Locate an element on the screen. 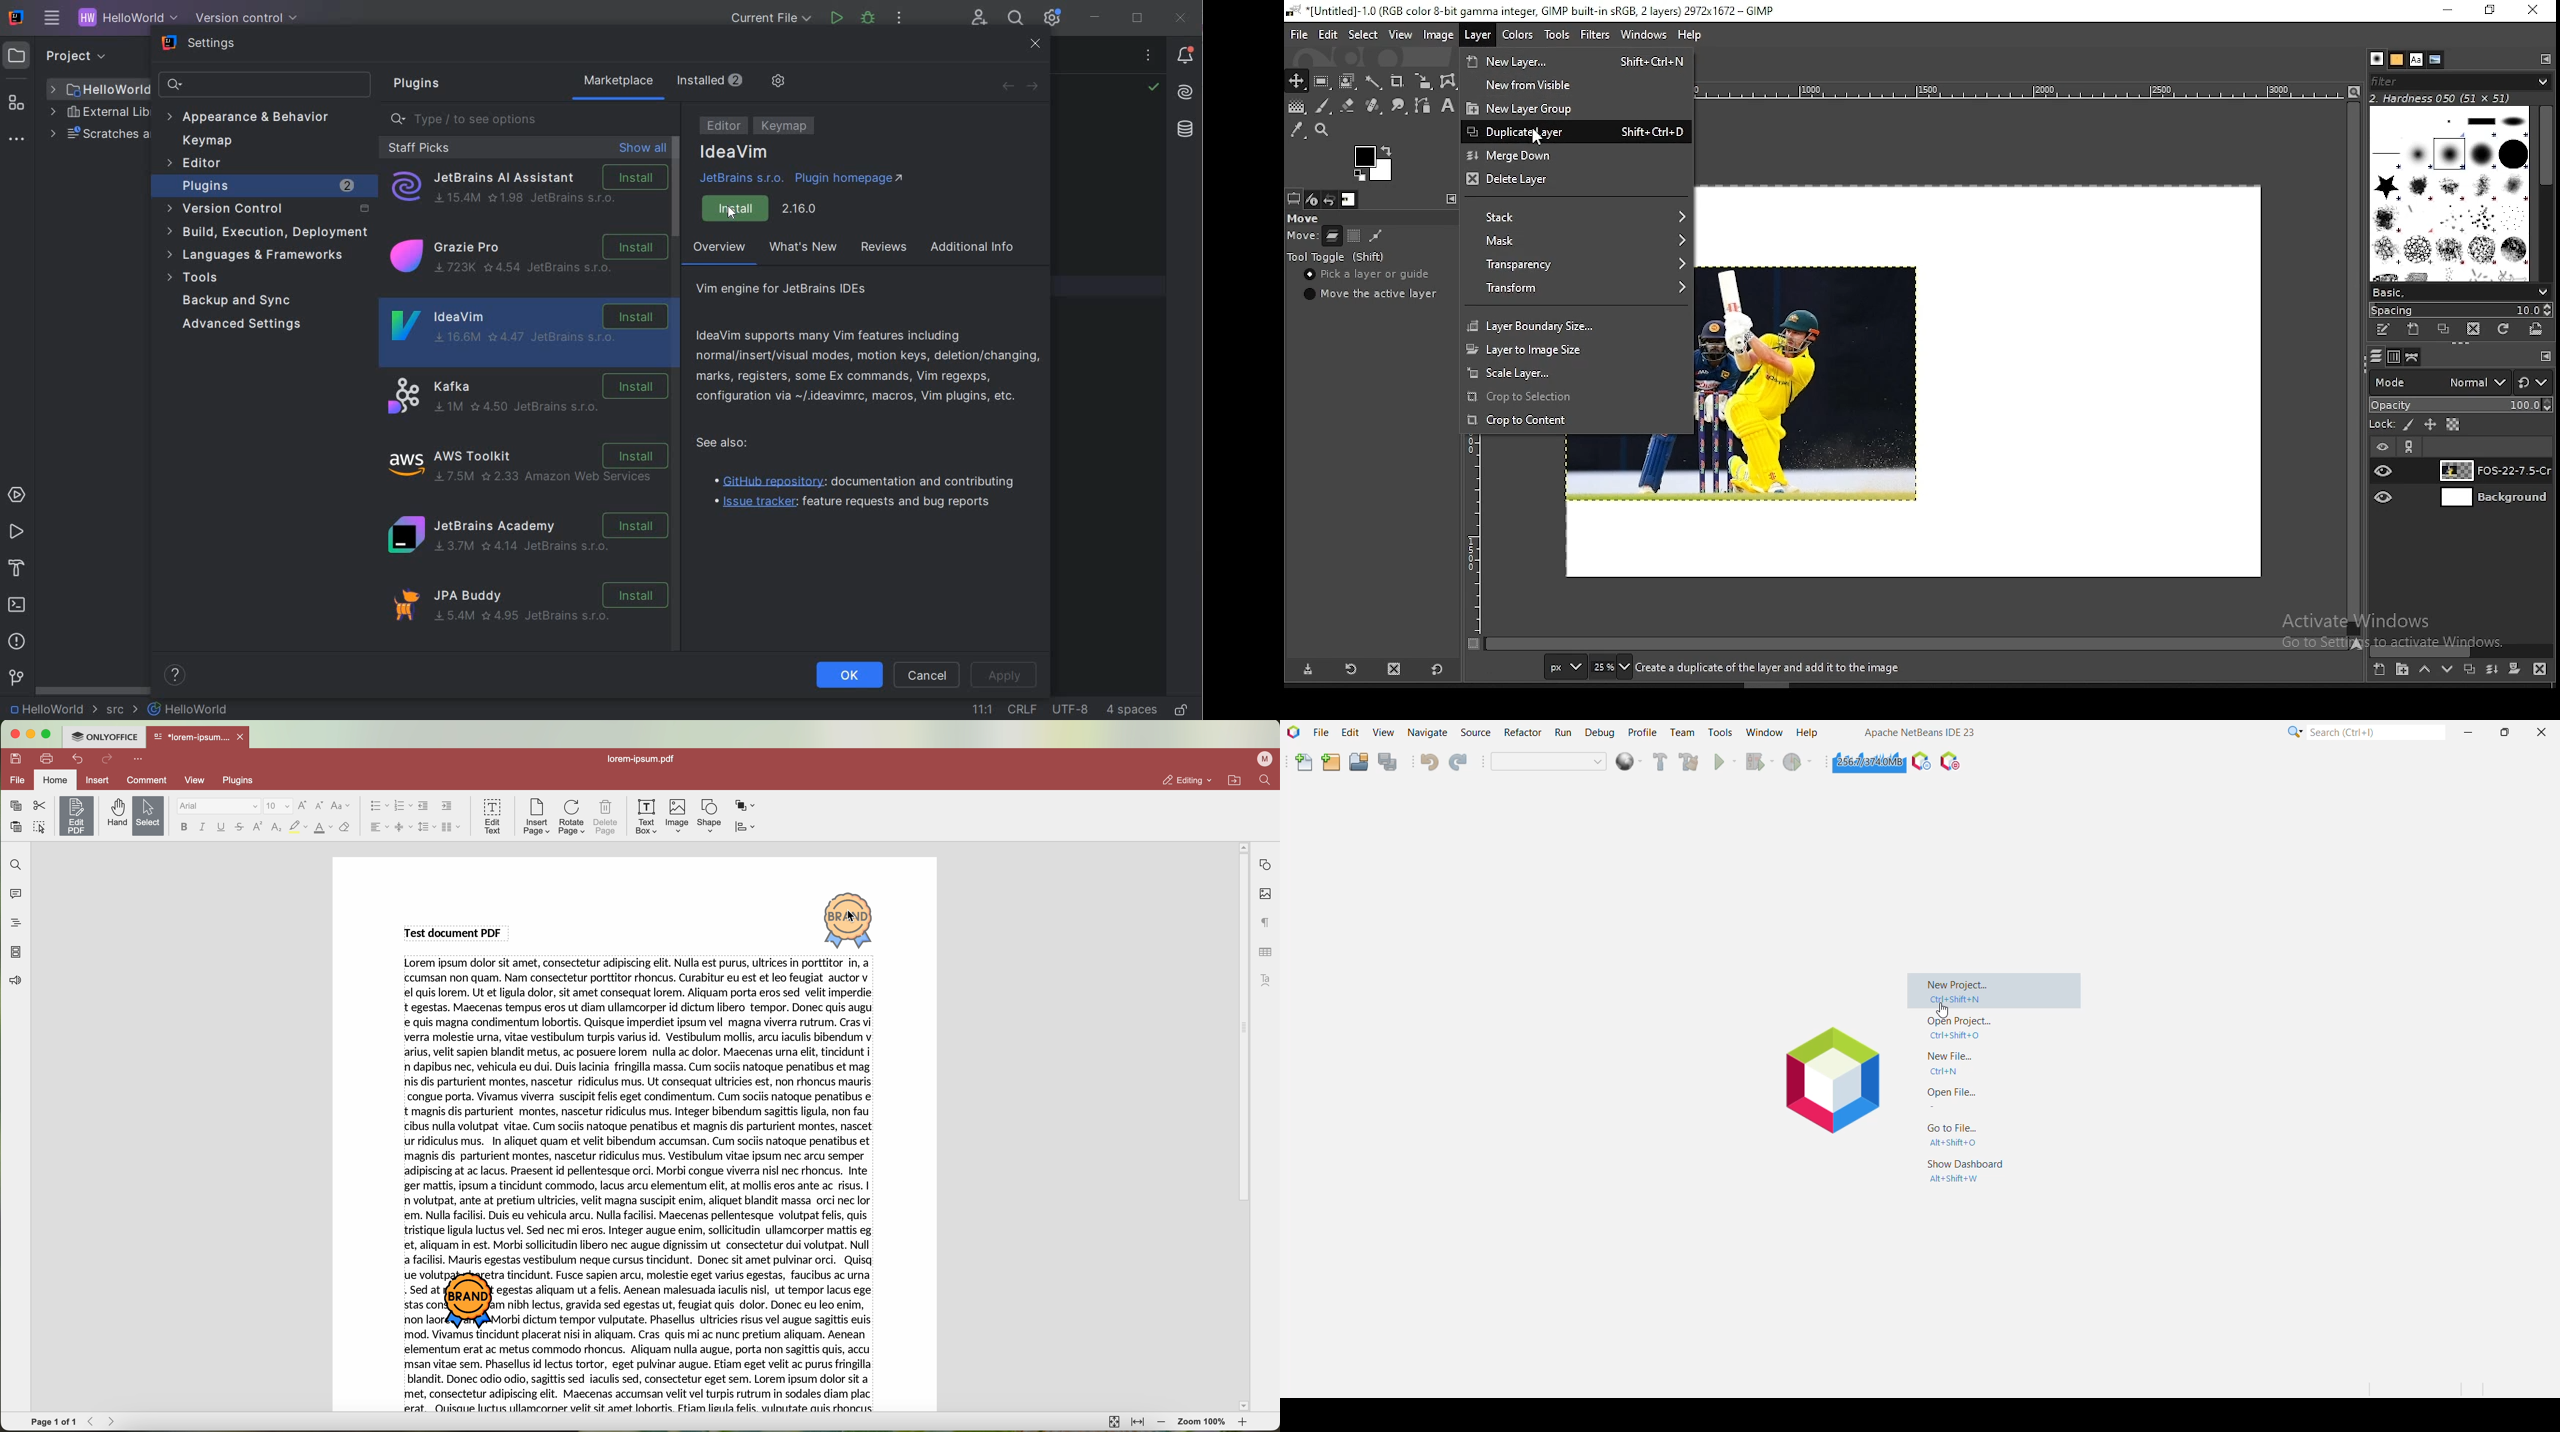 The height and width of the screenshot is (1456, 2576). Kafka Installation is located at coordinates (526, 396).